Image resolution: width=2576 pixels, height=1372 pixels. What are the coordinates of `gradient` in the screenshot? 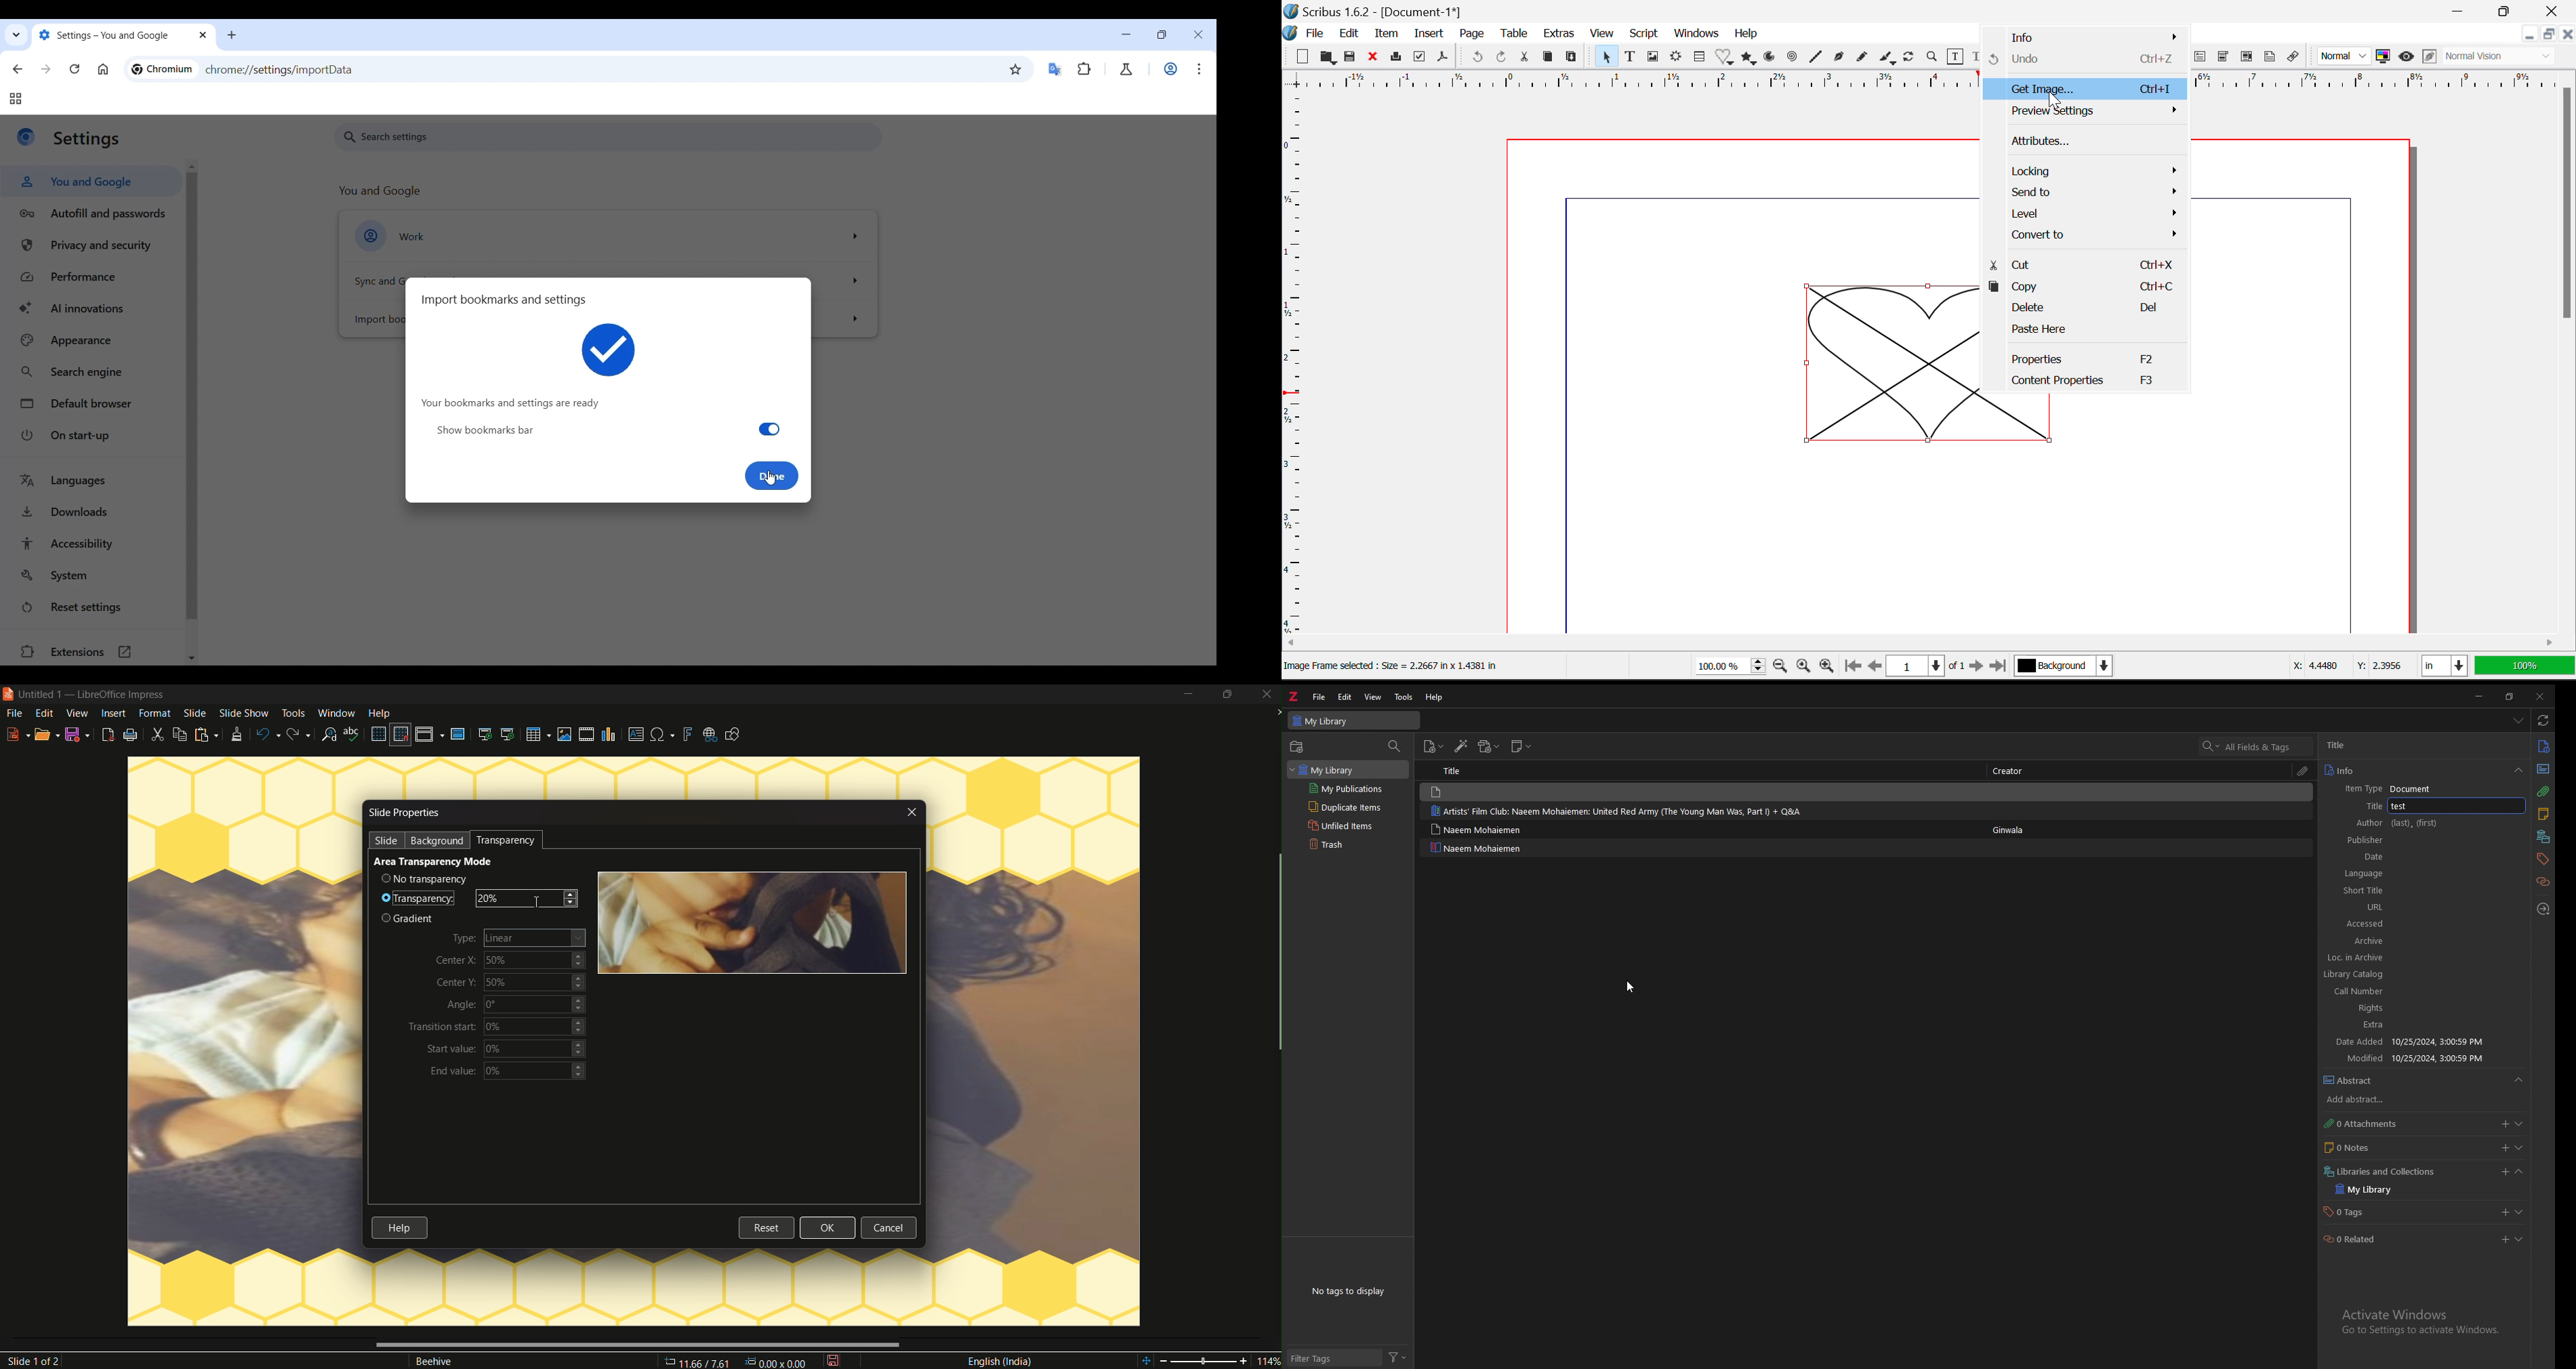 It's located at (411, 919).